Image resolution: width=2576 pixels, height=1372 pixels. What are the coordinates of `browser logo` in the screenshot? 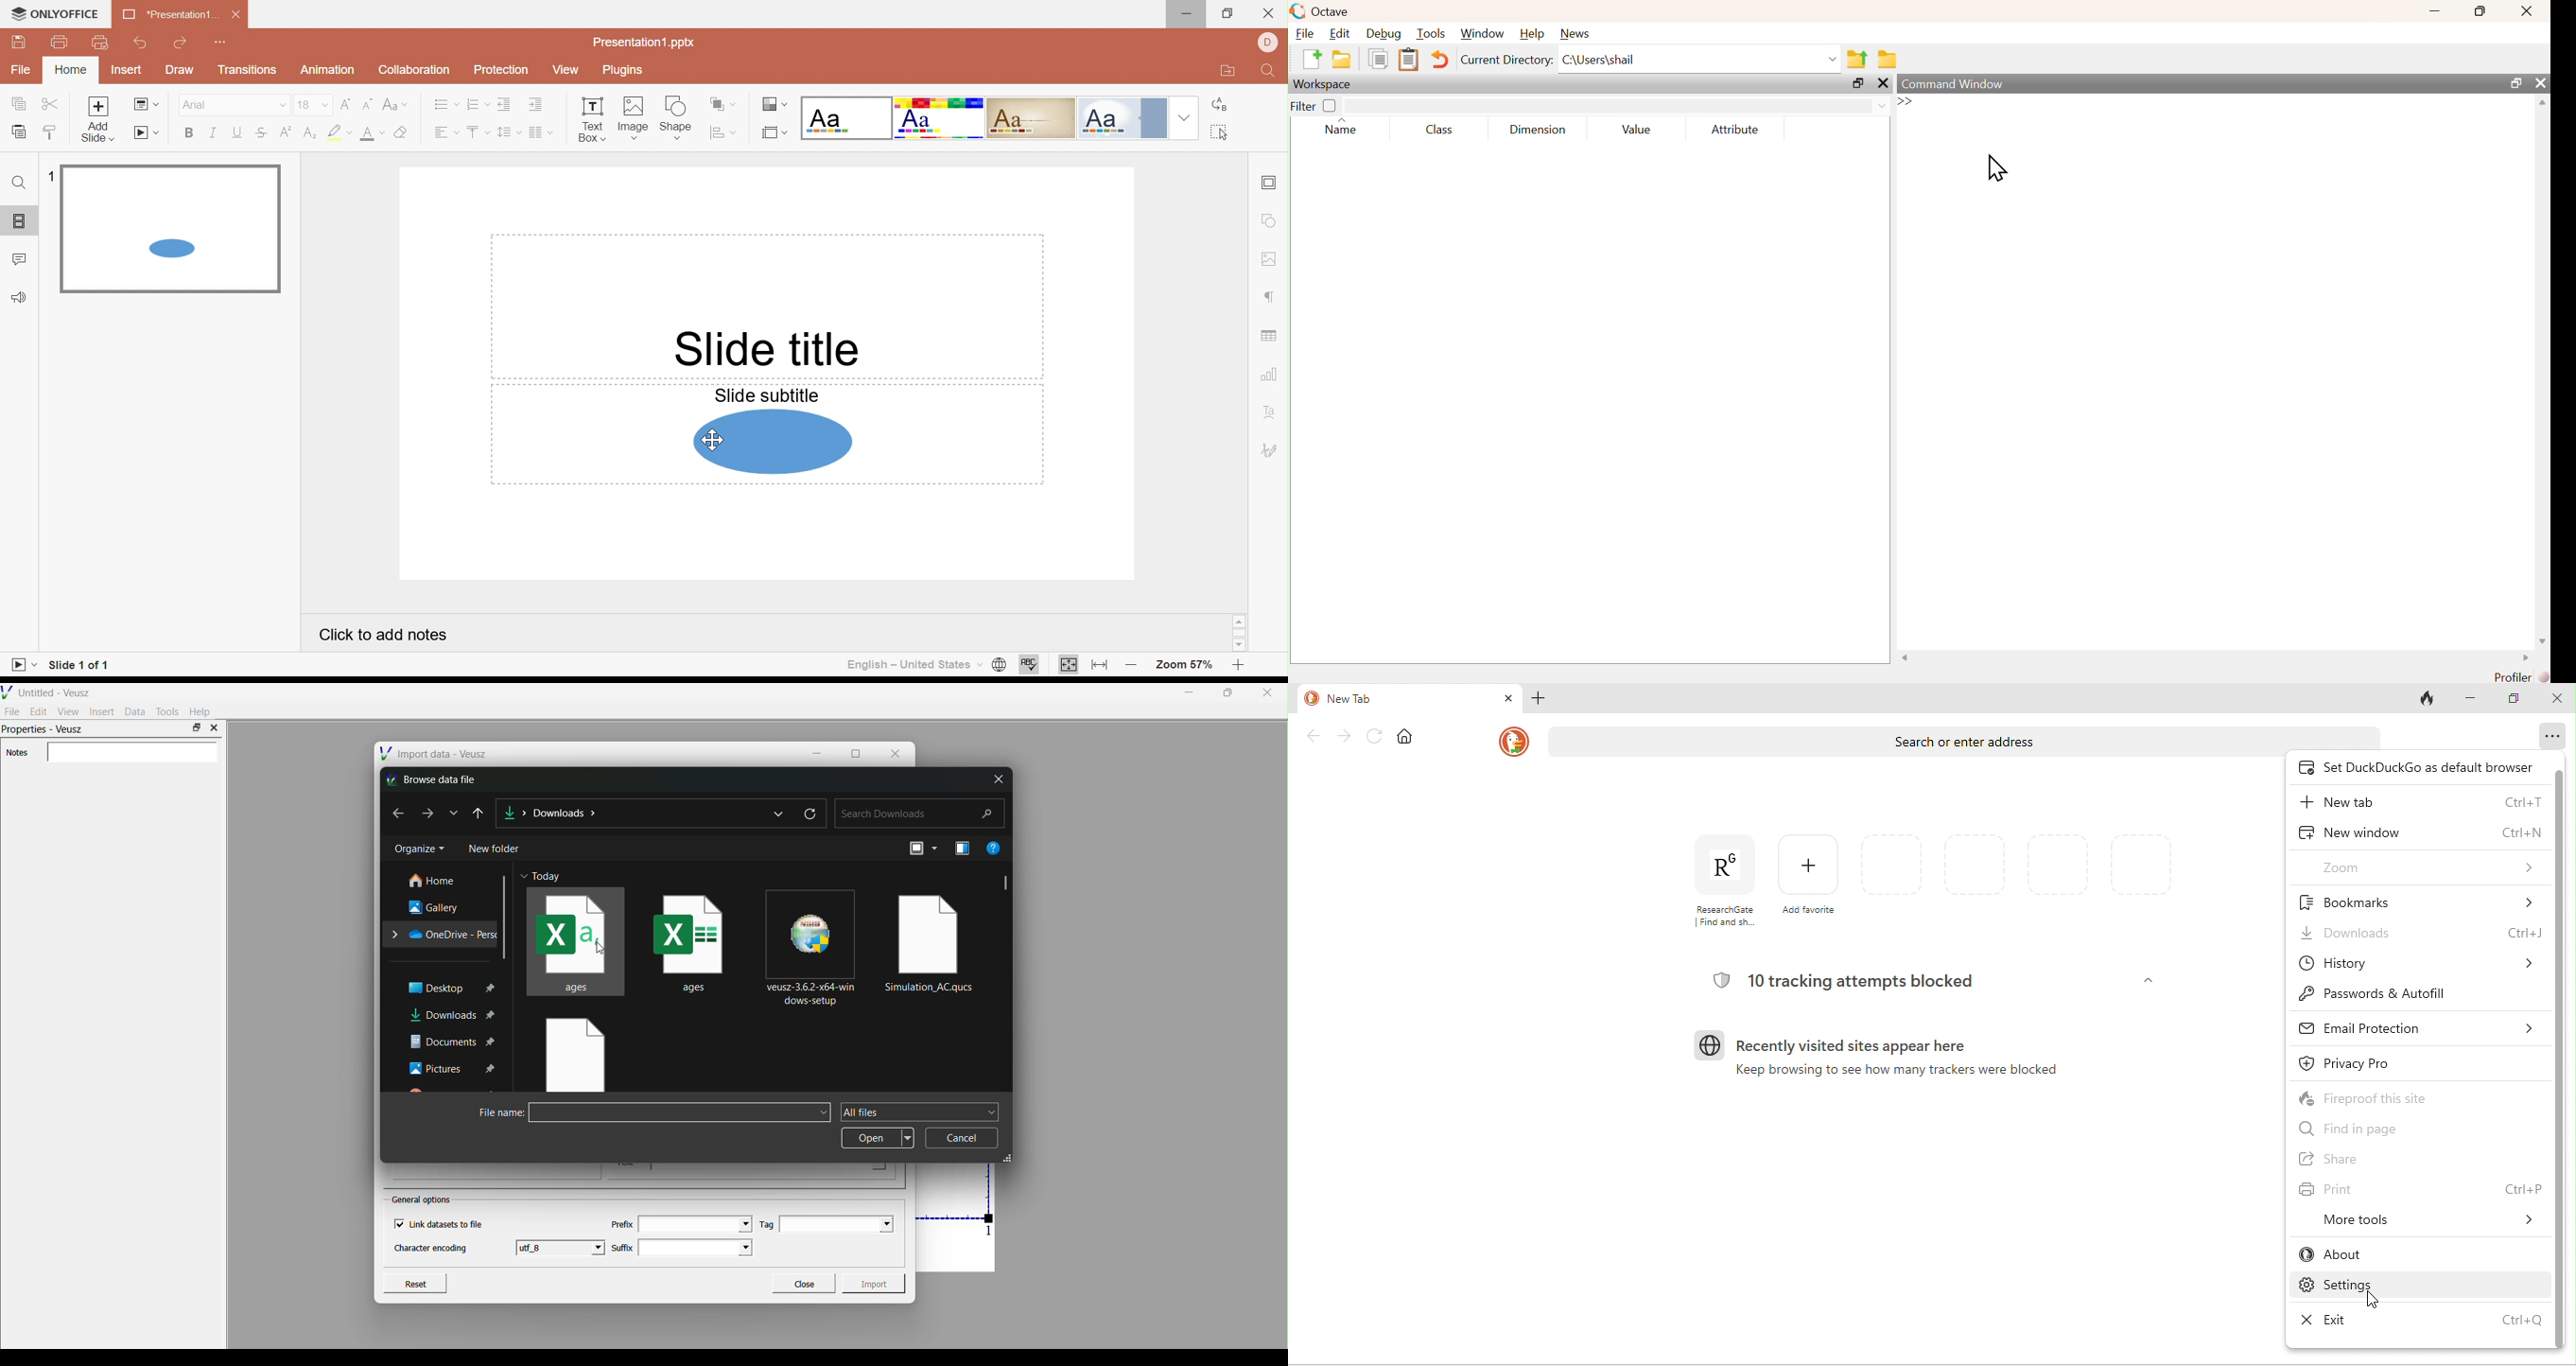 It's located at (1709, 1044).